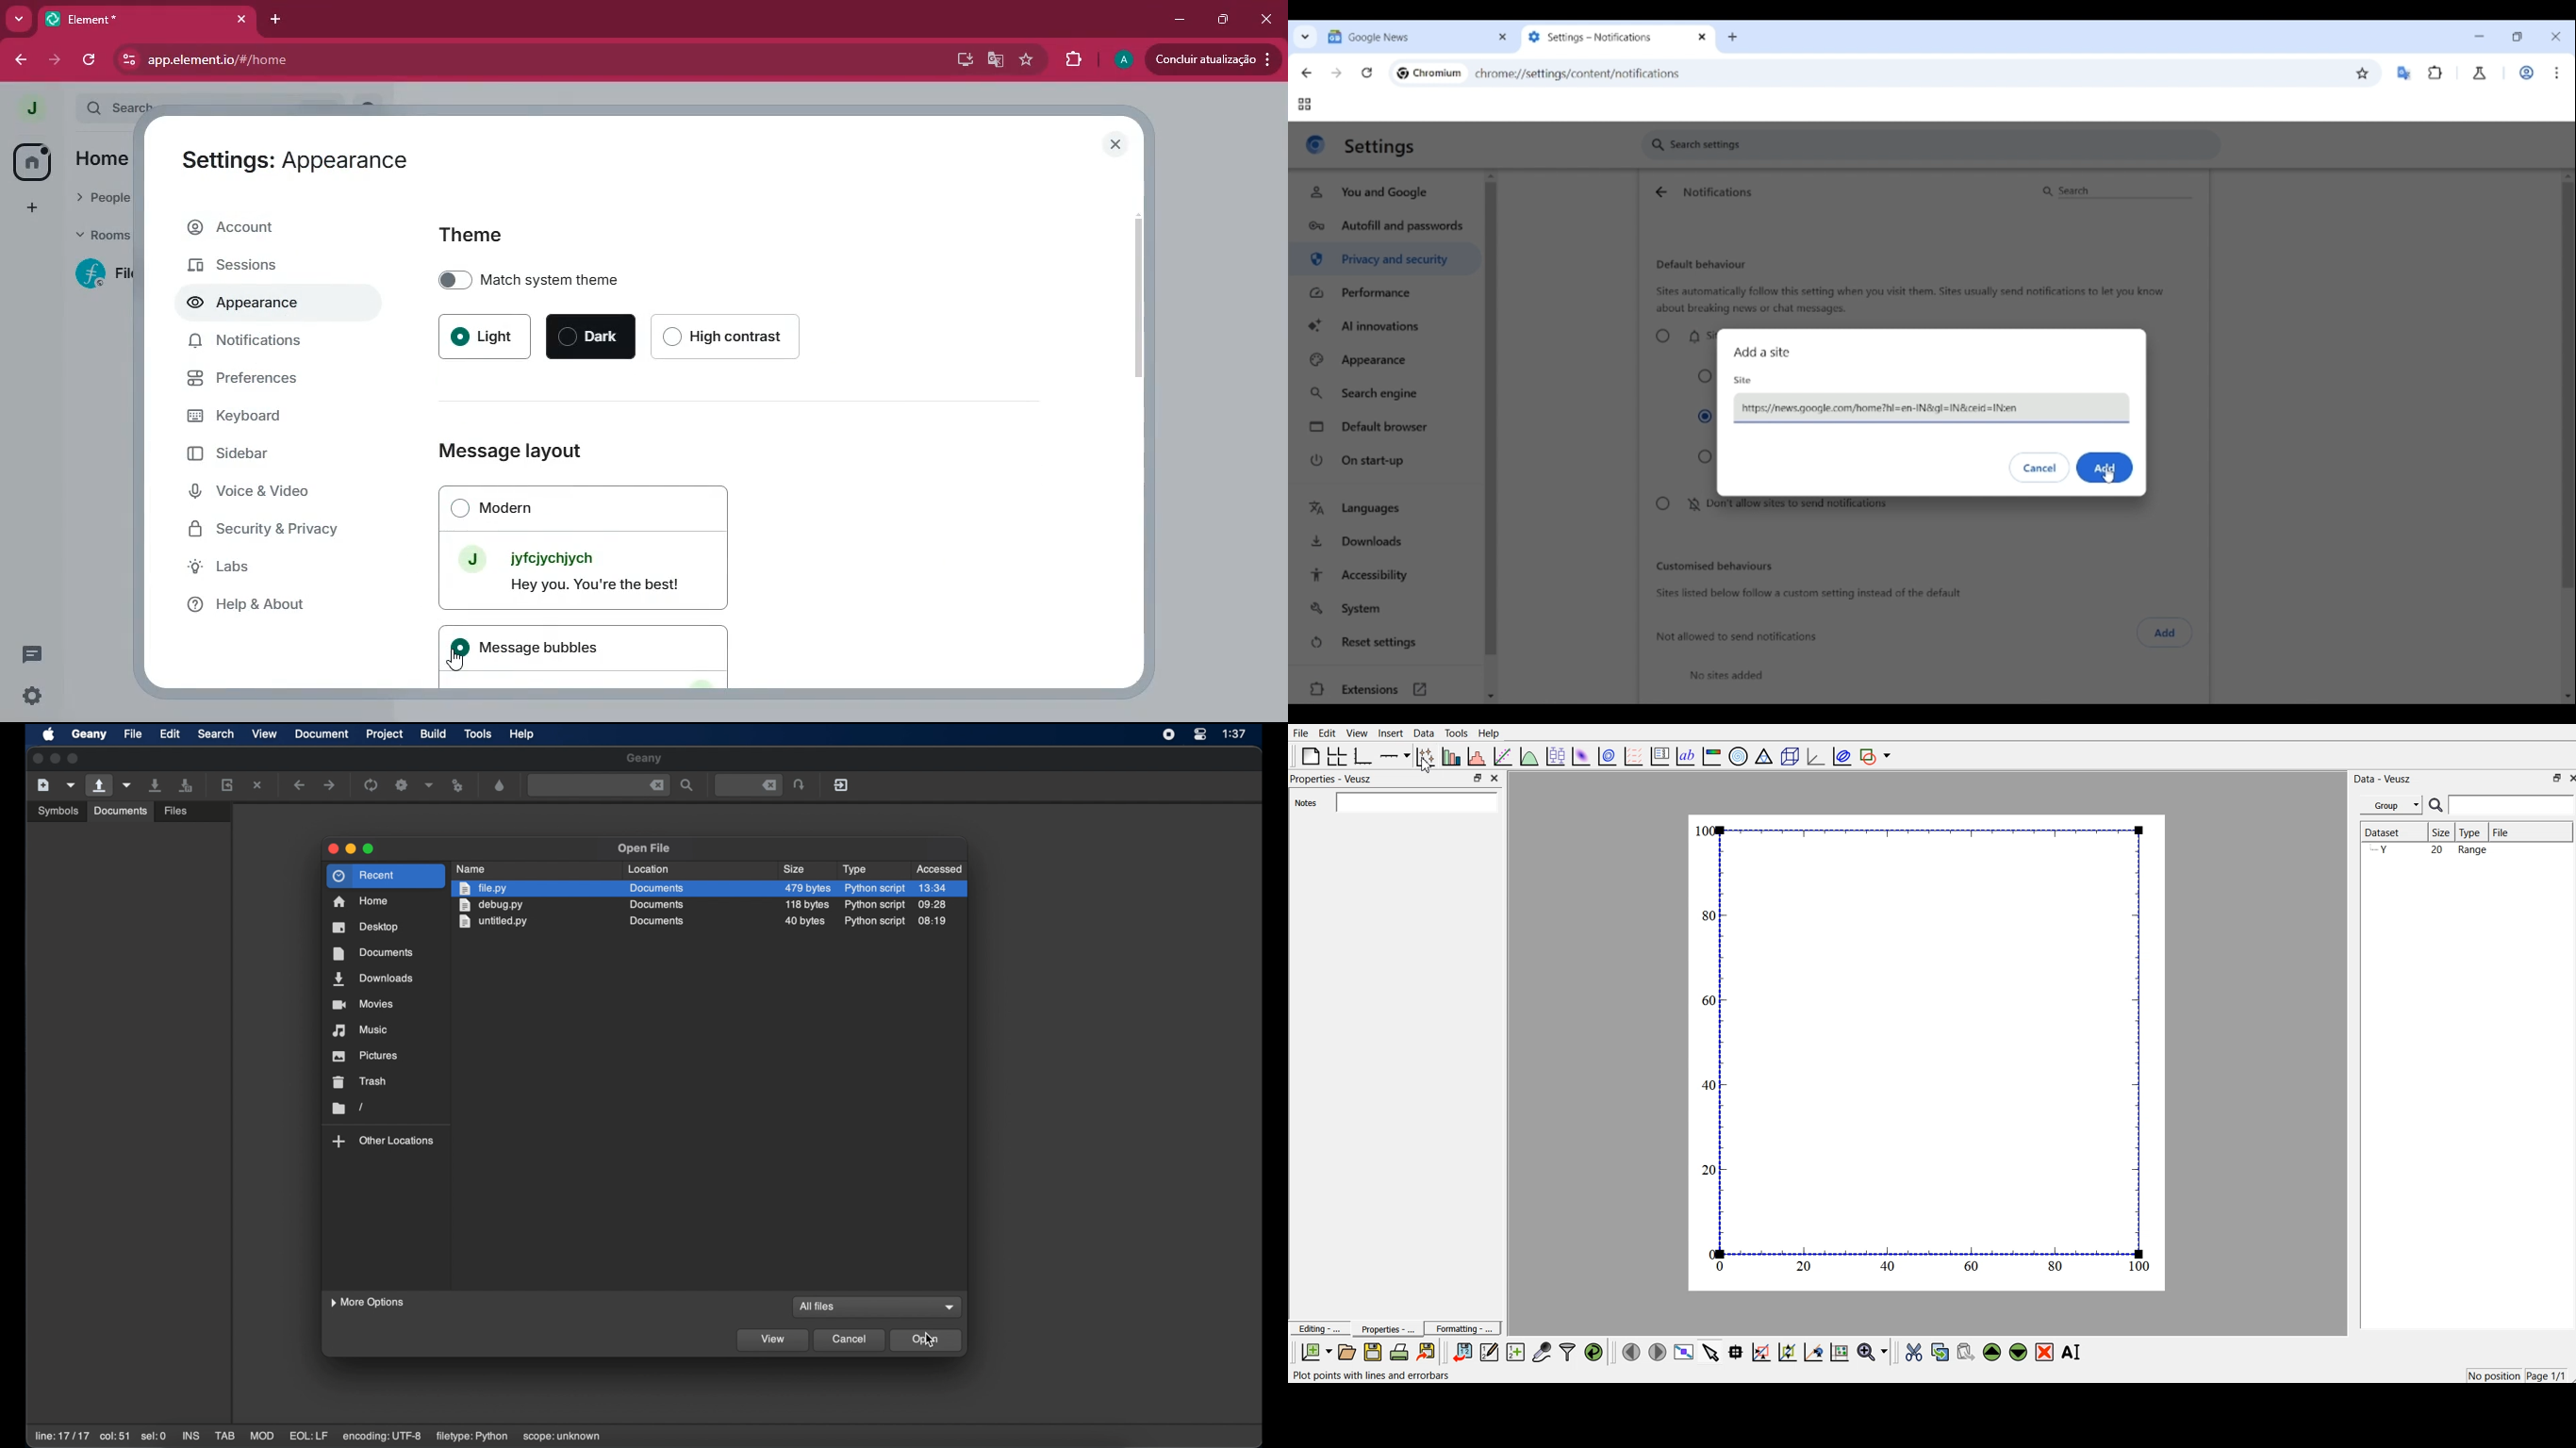 The image size is (2576, 1456). Describe the element at coordinates (127, 785) in the screenshot. I see `open a recent file` at that location.